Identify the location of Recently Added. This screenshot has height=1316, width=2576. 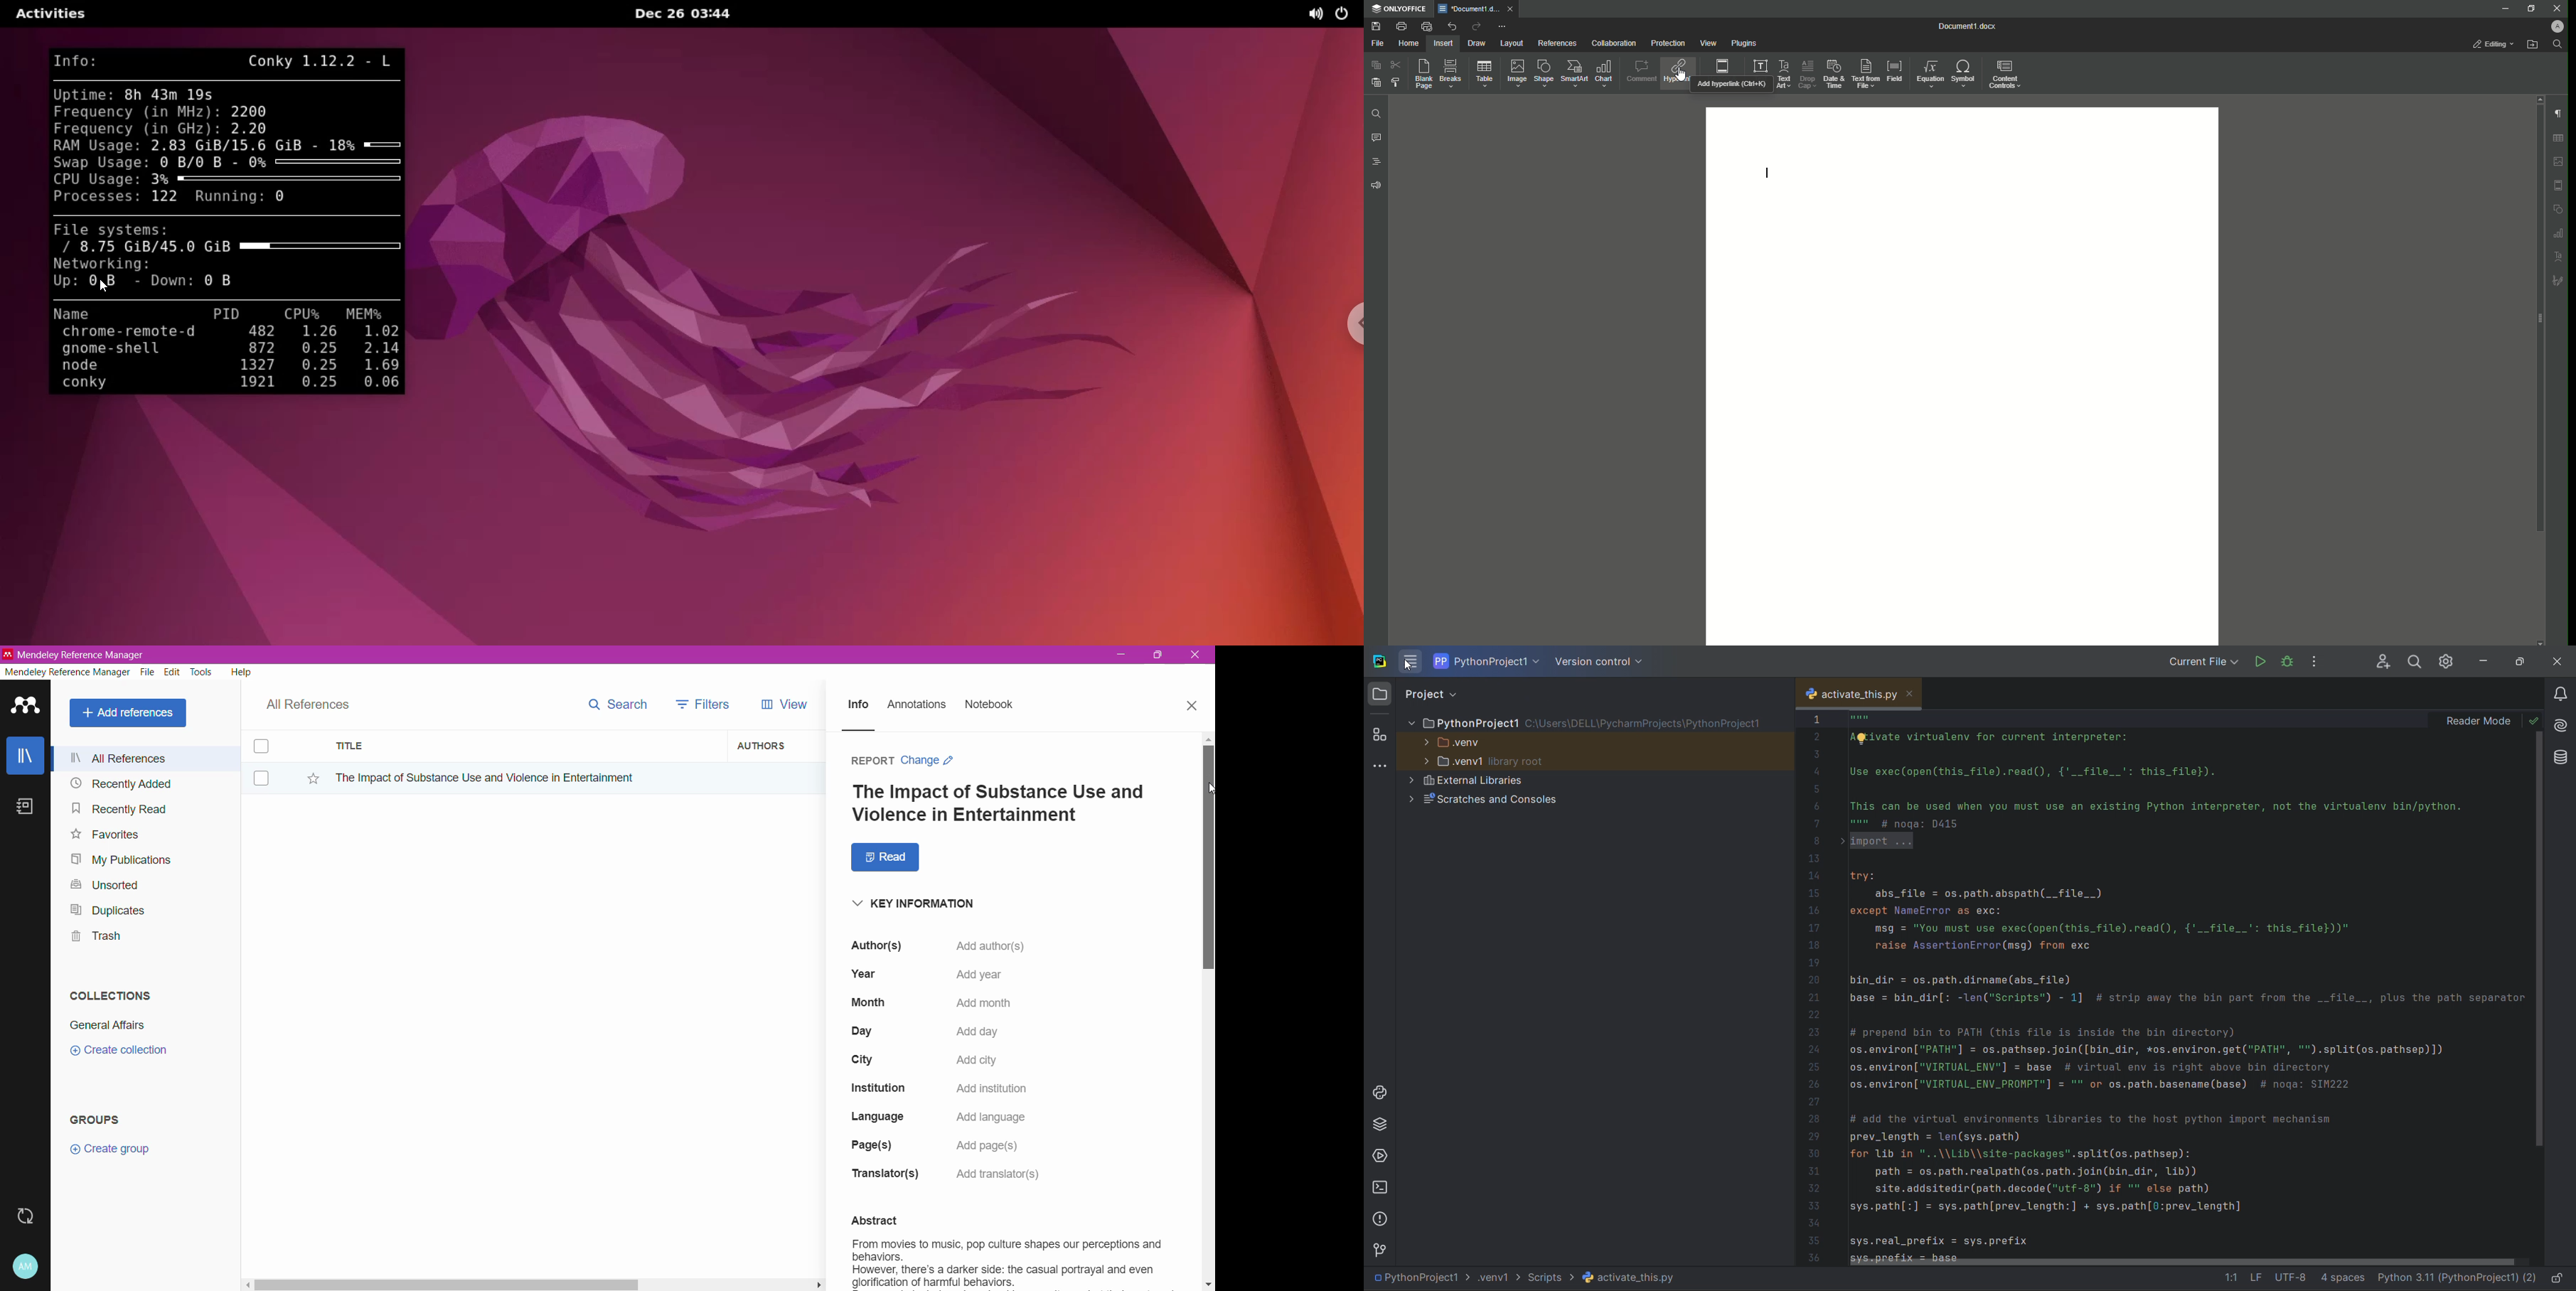
(119, 784).